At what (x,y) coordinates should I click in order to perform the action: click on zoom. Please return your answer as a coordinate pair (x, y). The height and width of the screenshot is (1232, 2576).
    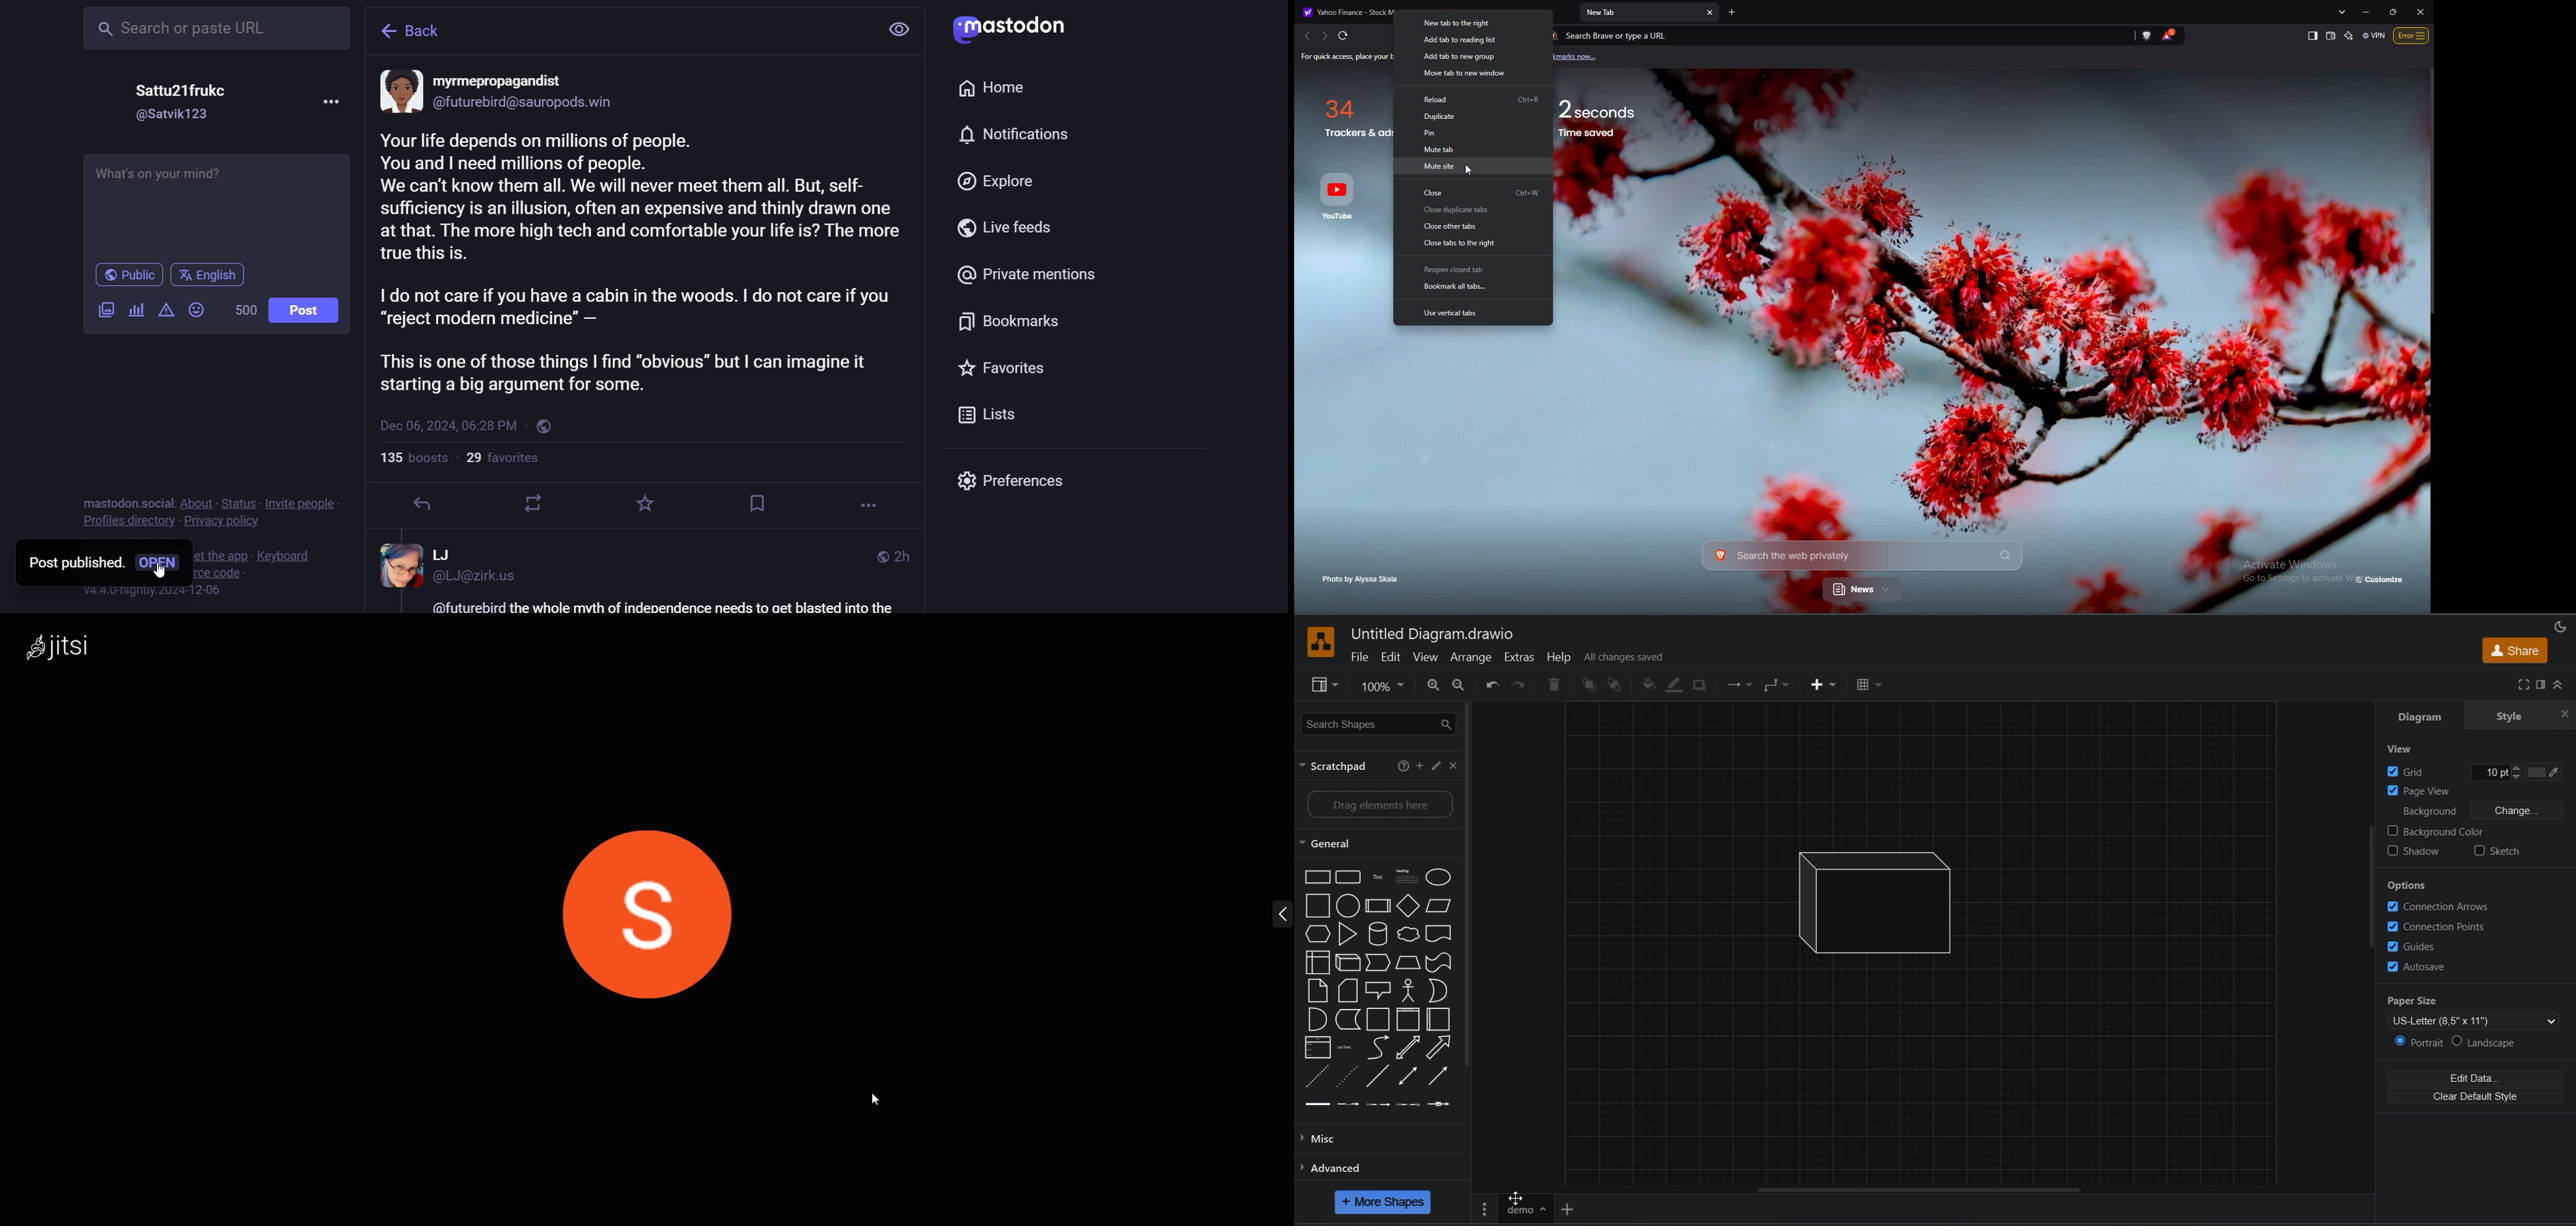
    Looking at the image, I should click on (1382, 685).